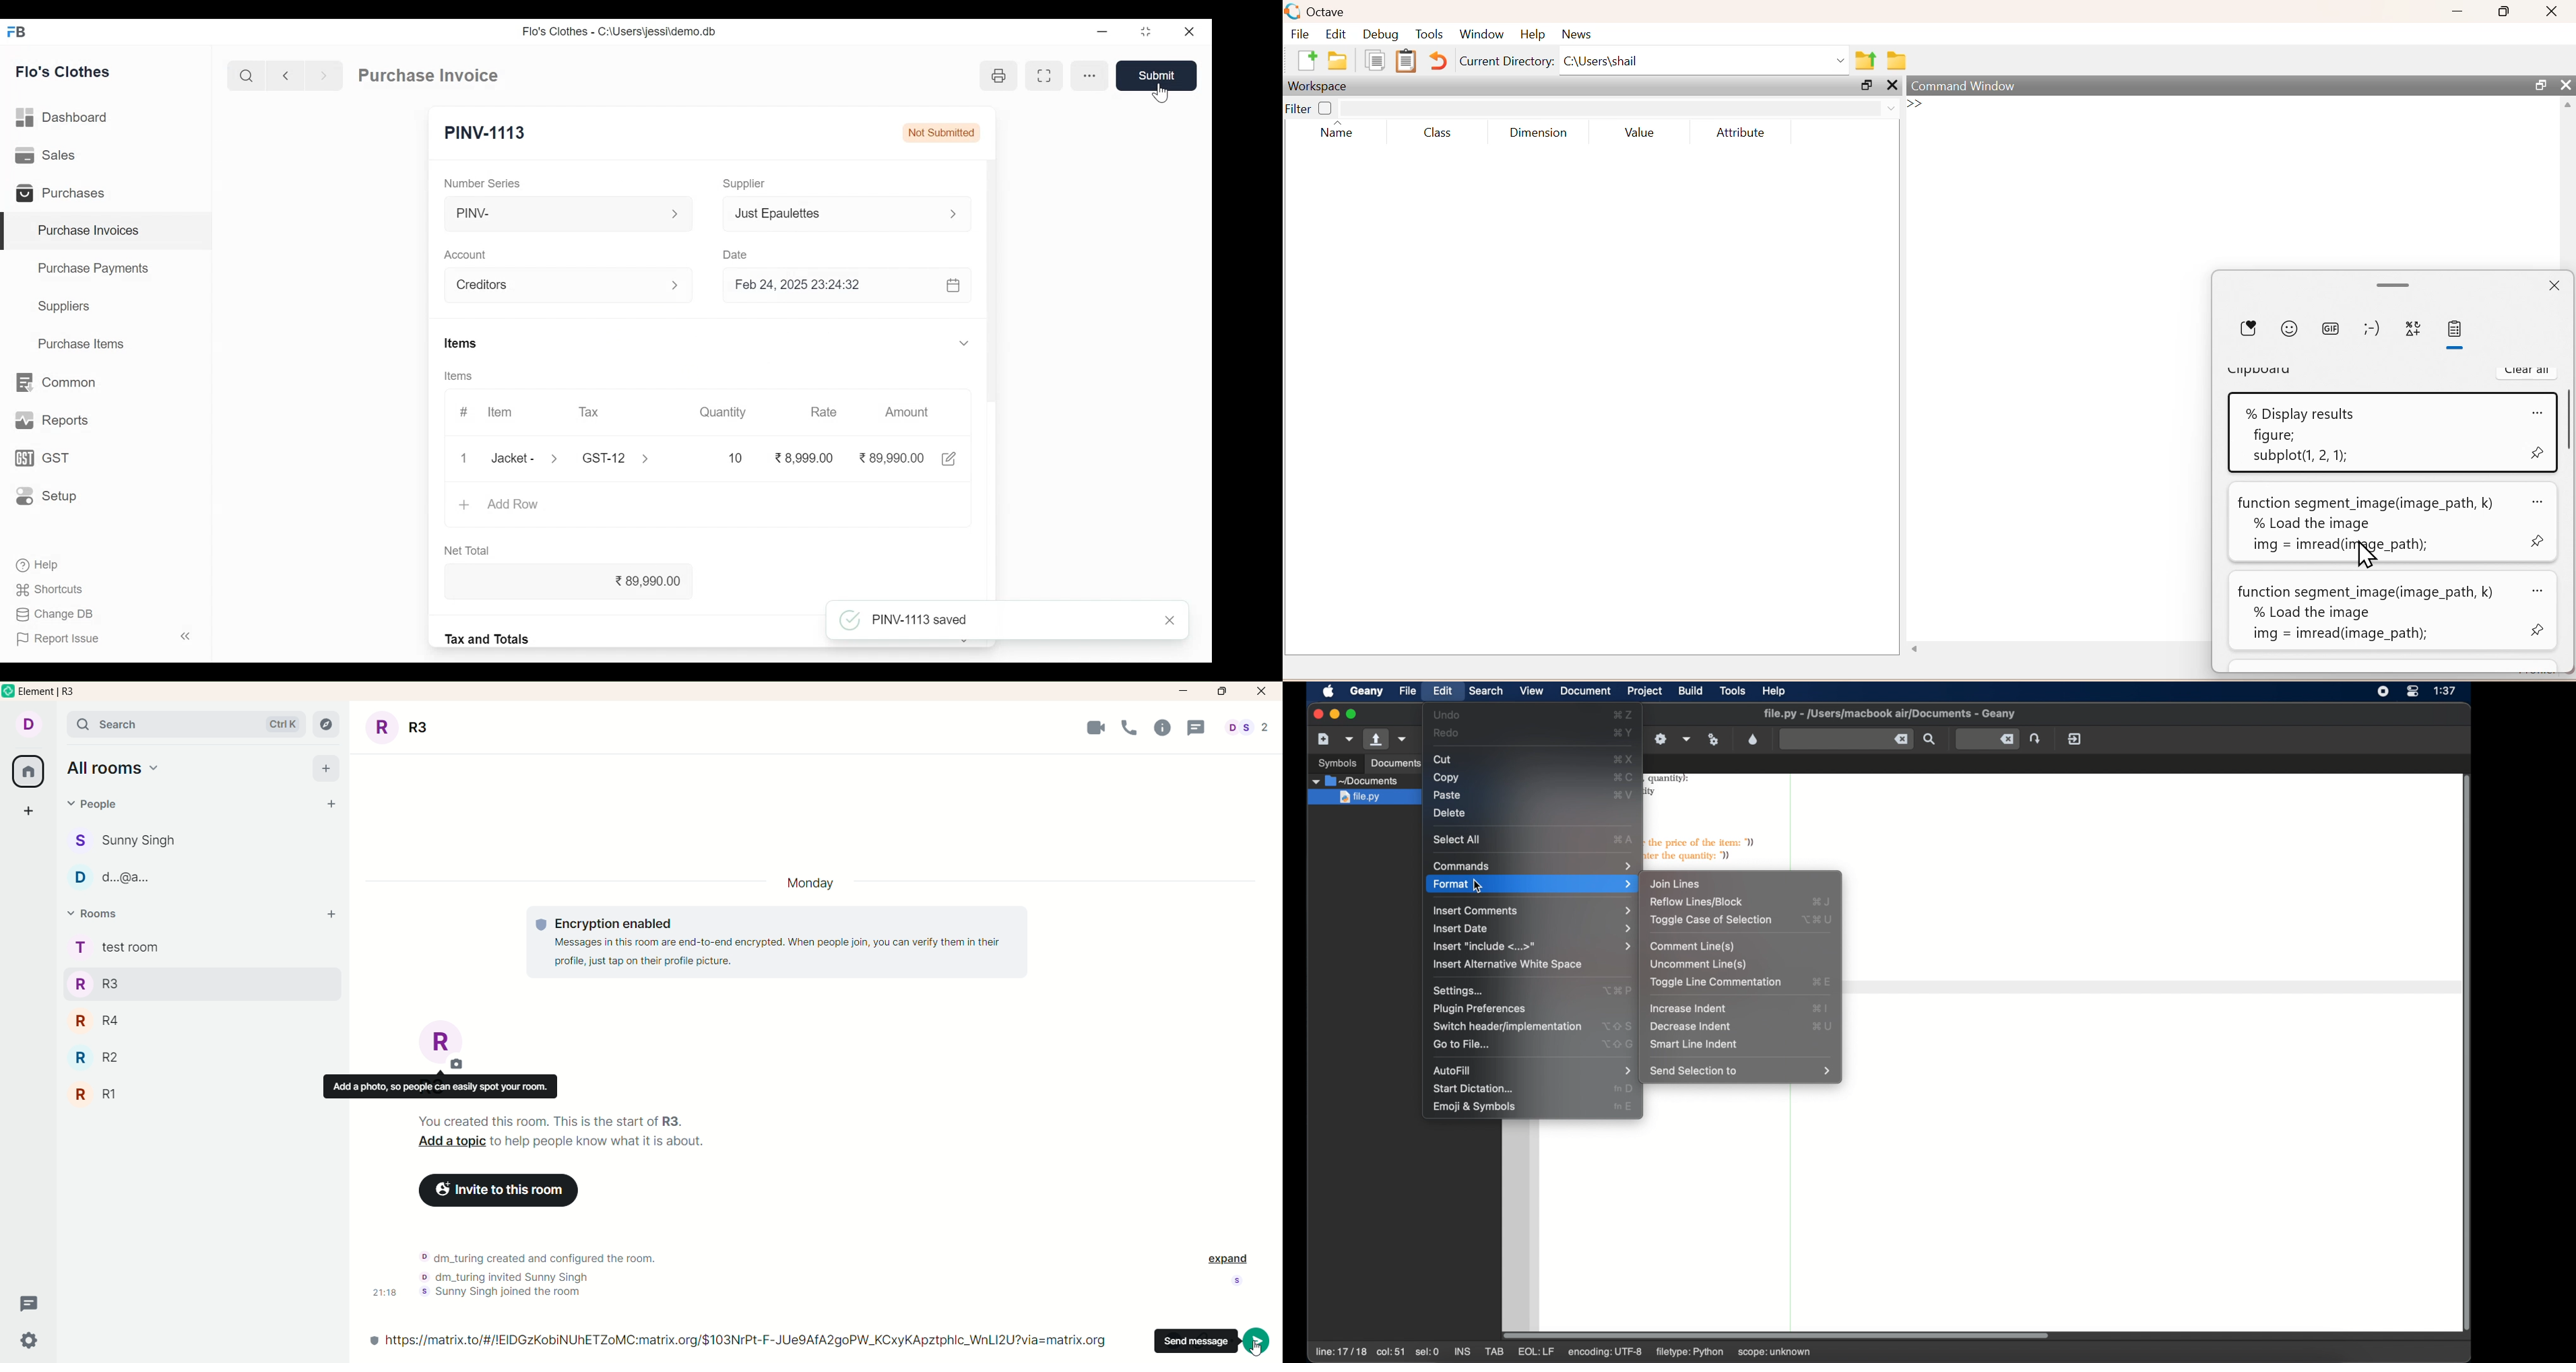  I want to click on Tax, so click(607, 457).